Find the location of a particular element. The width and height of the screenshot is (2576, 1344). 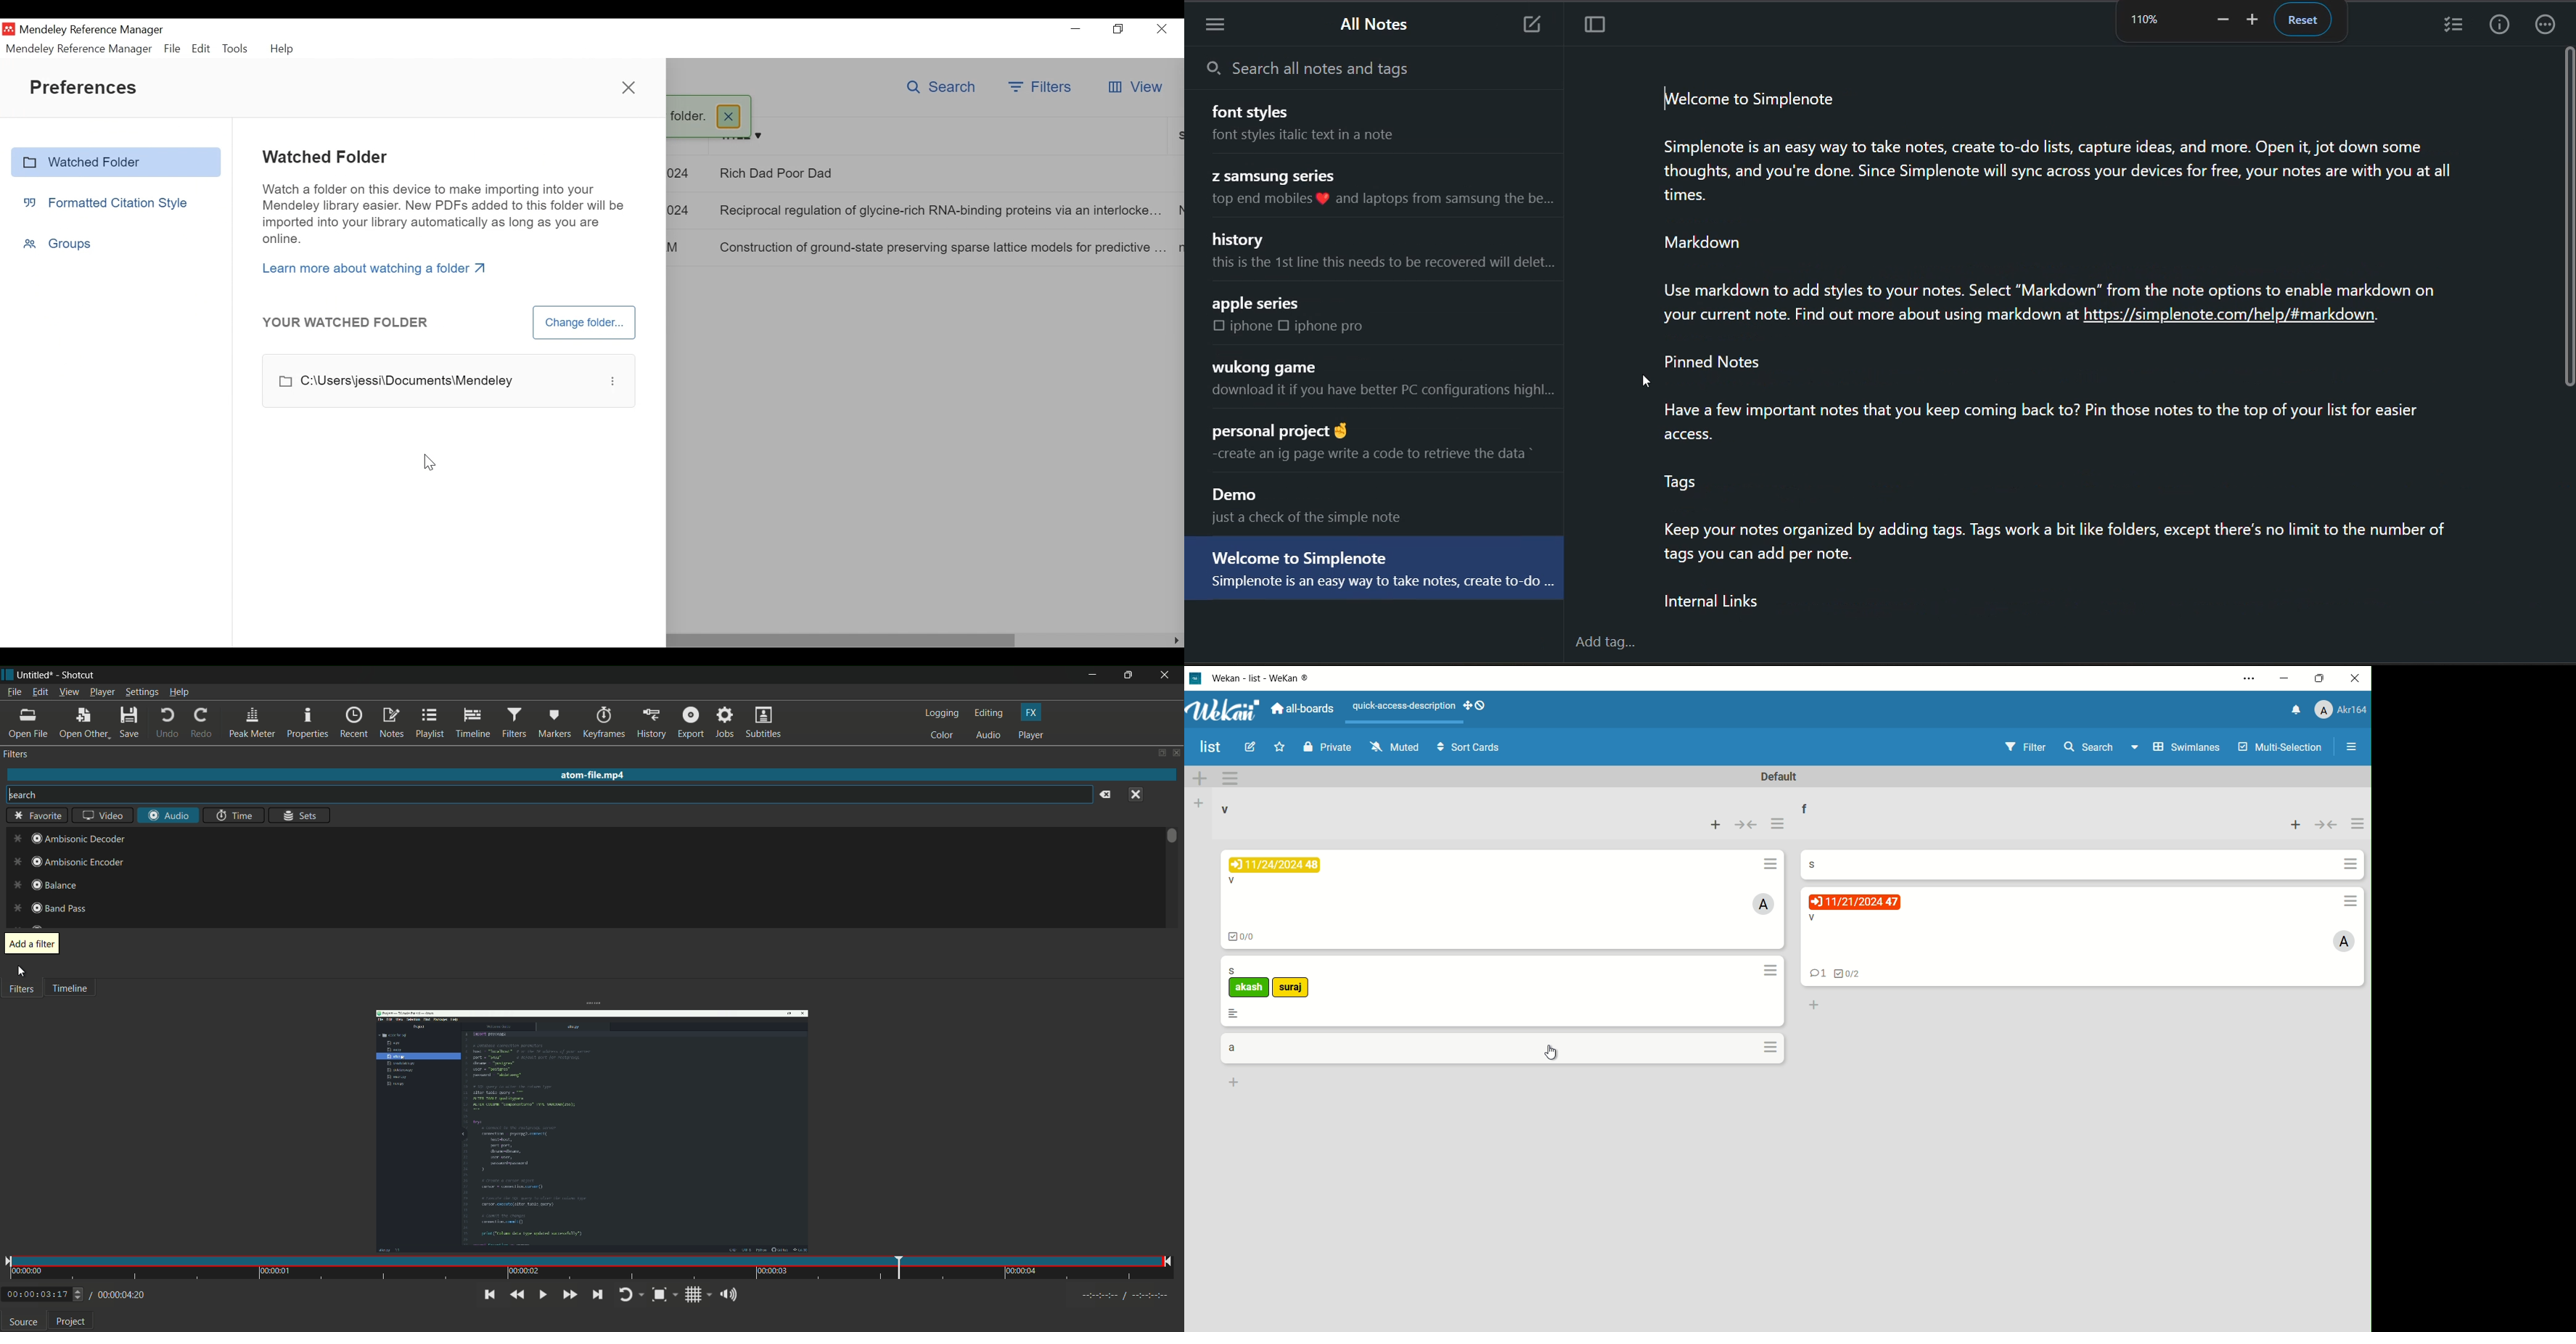

close menu is located at coordinates (1137, 794).